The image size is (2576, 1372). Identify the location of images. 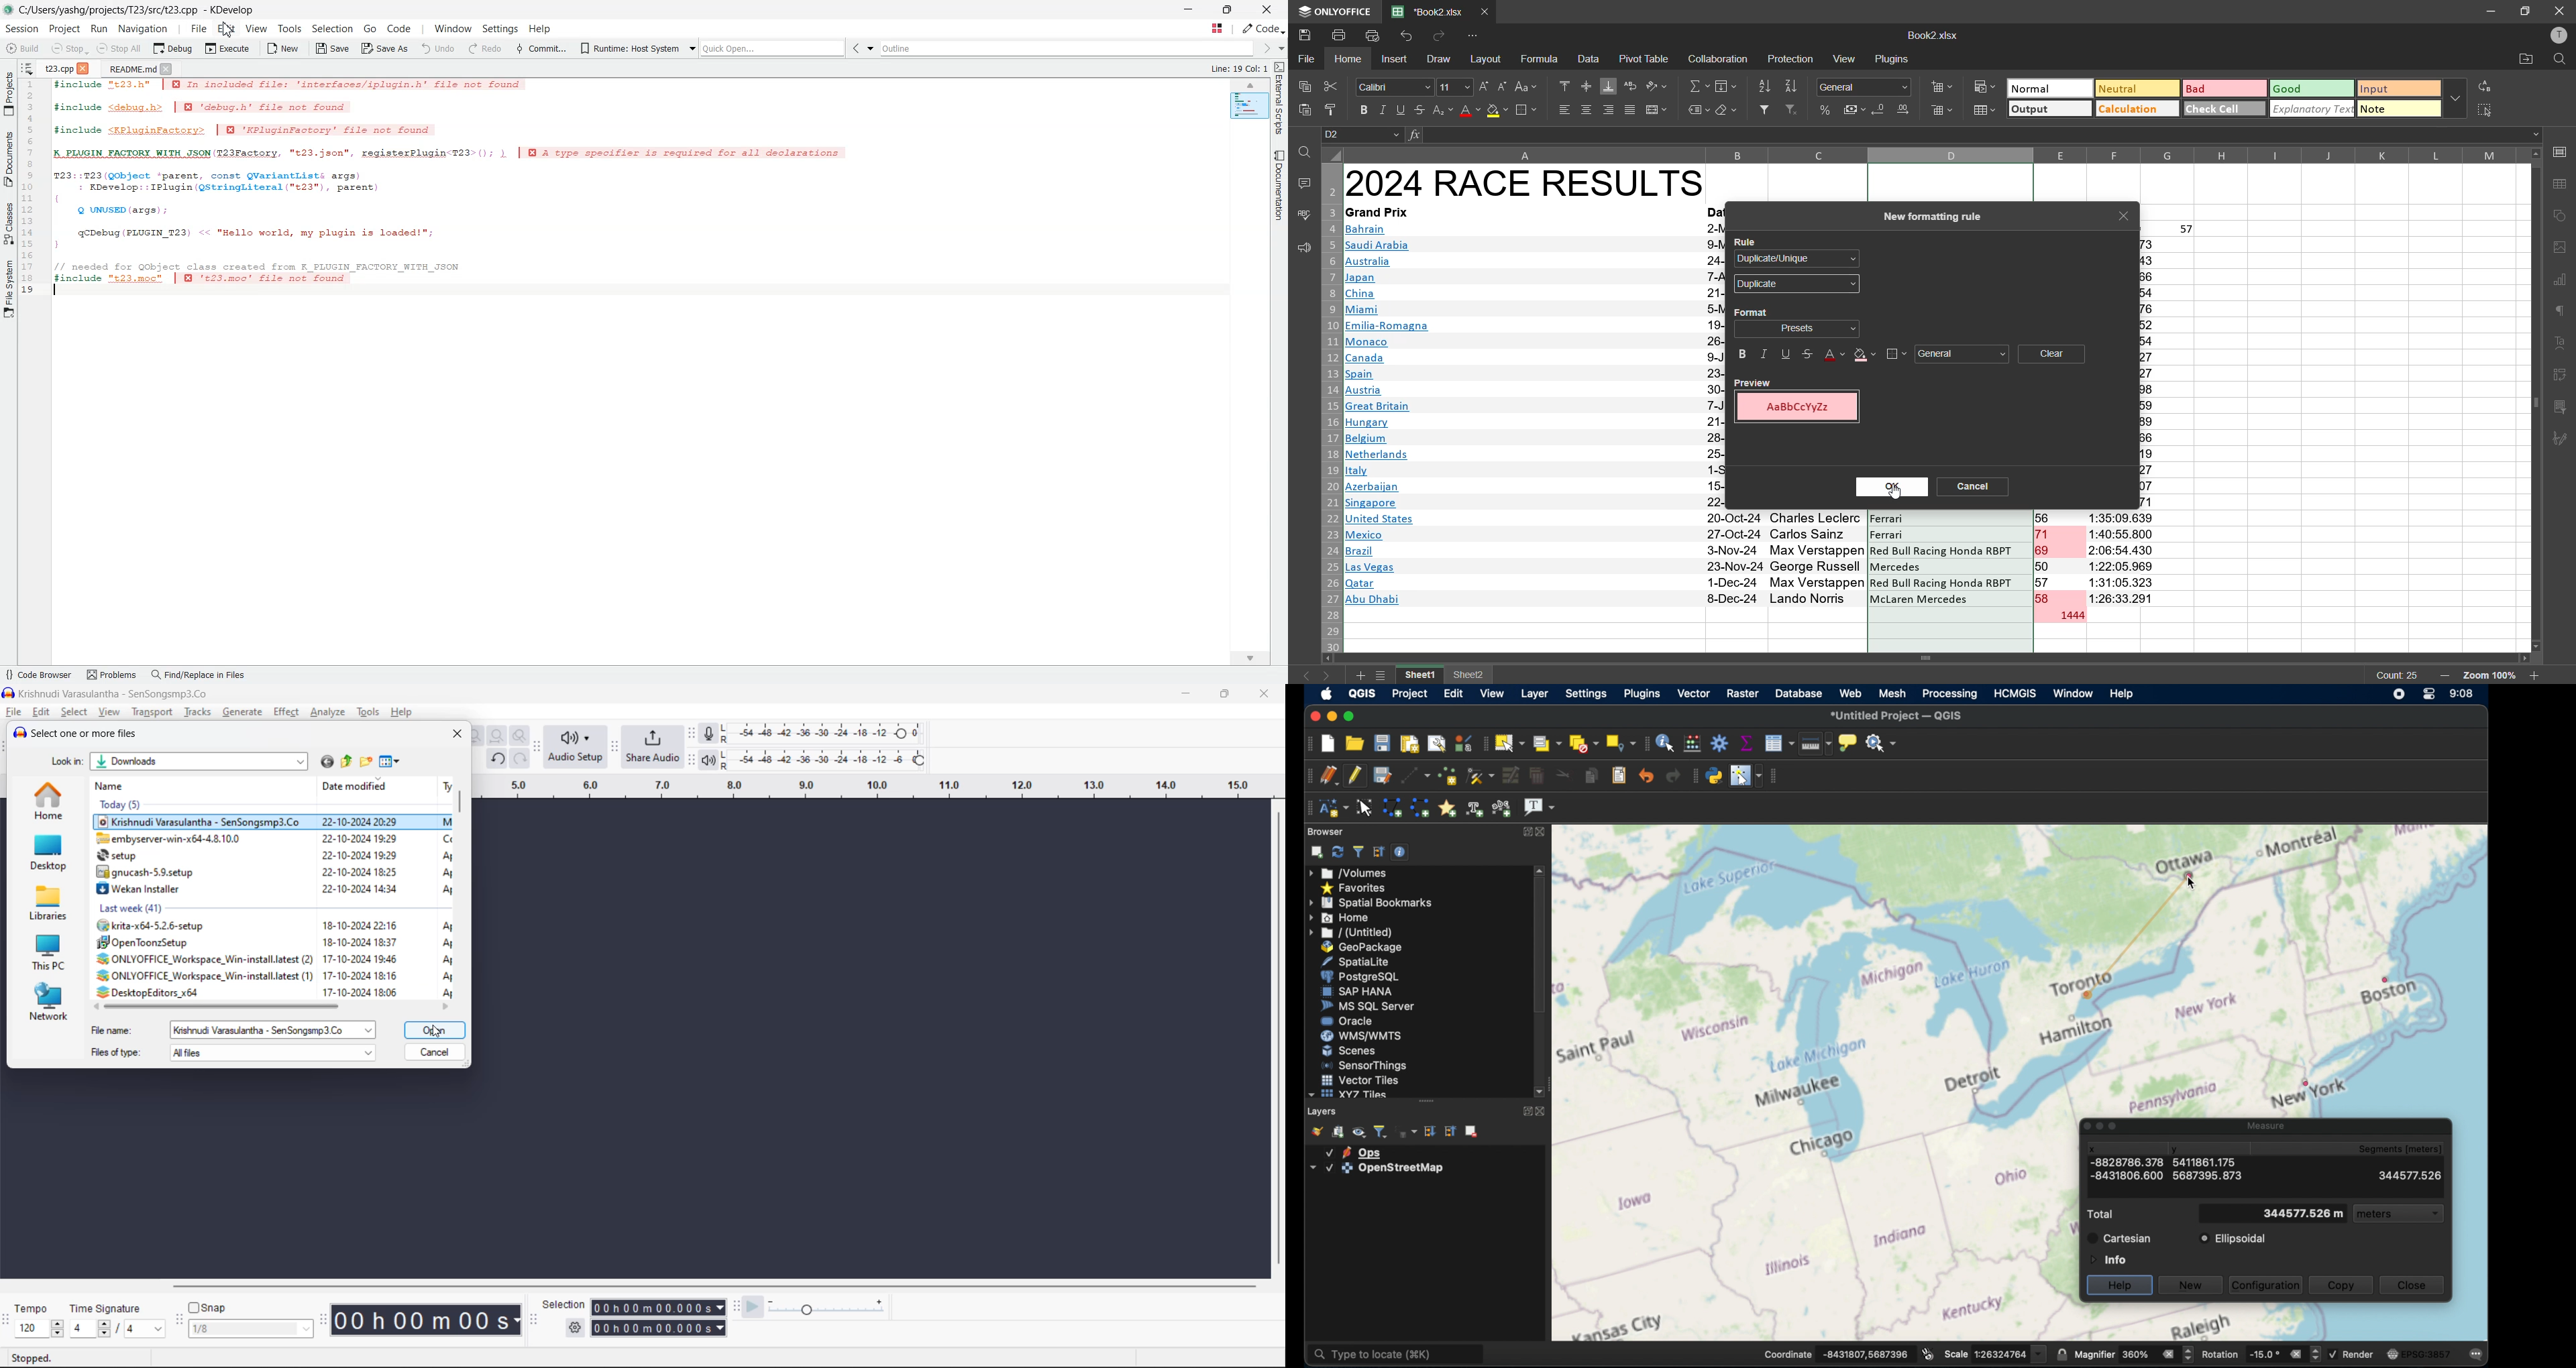
(2561, 247).